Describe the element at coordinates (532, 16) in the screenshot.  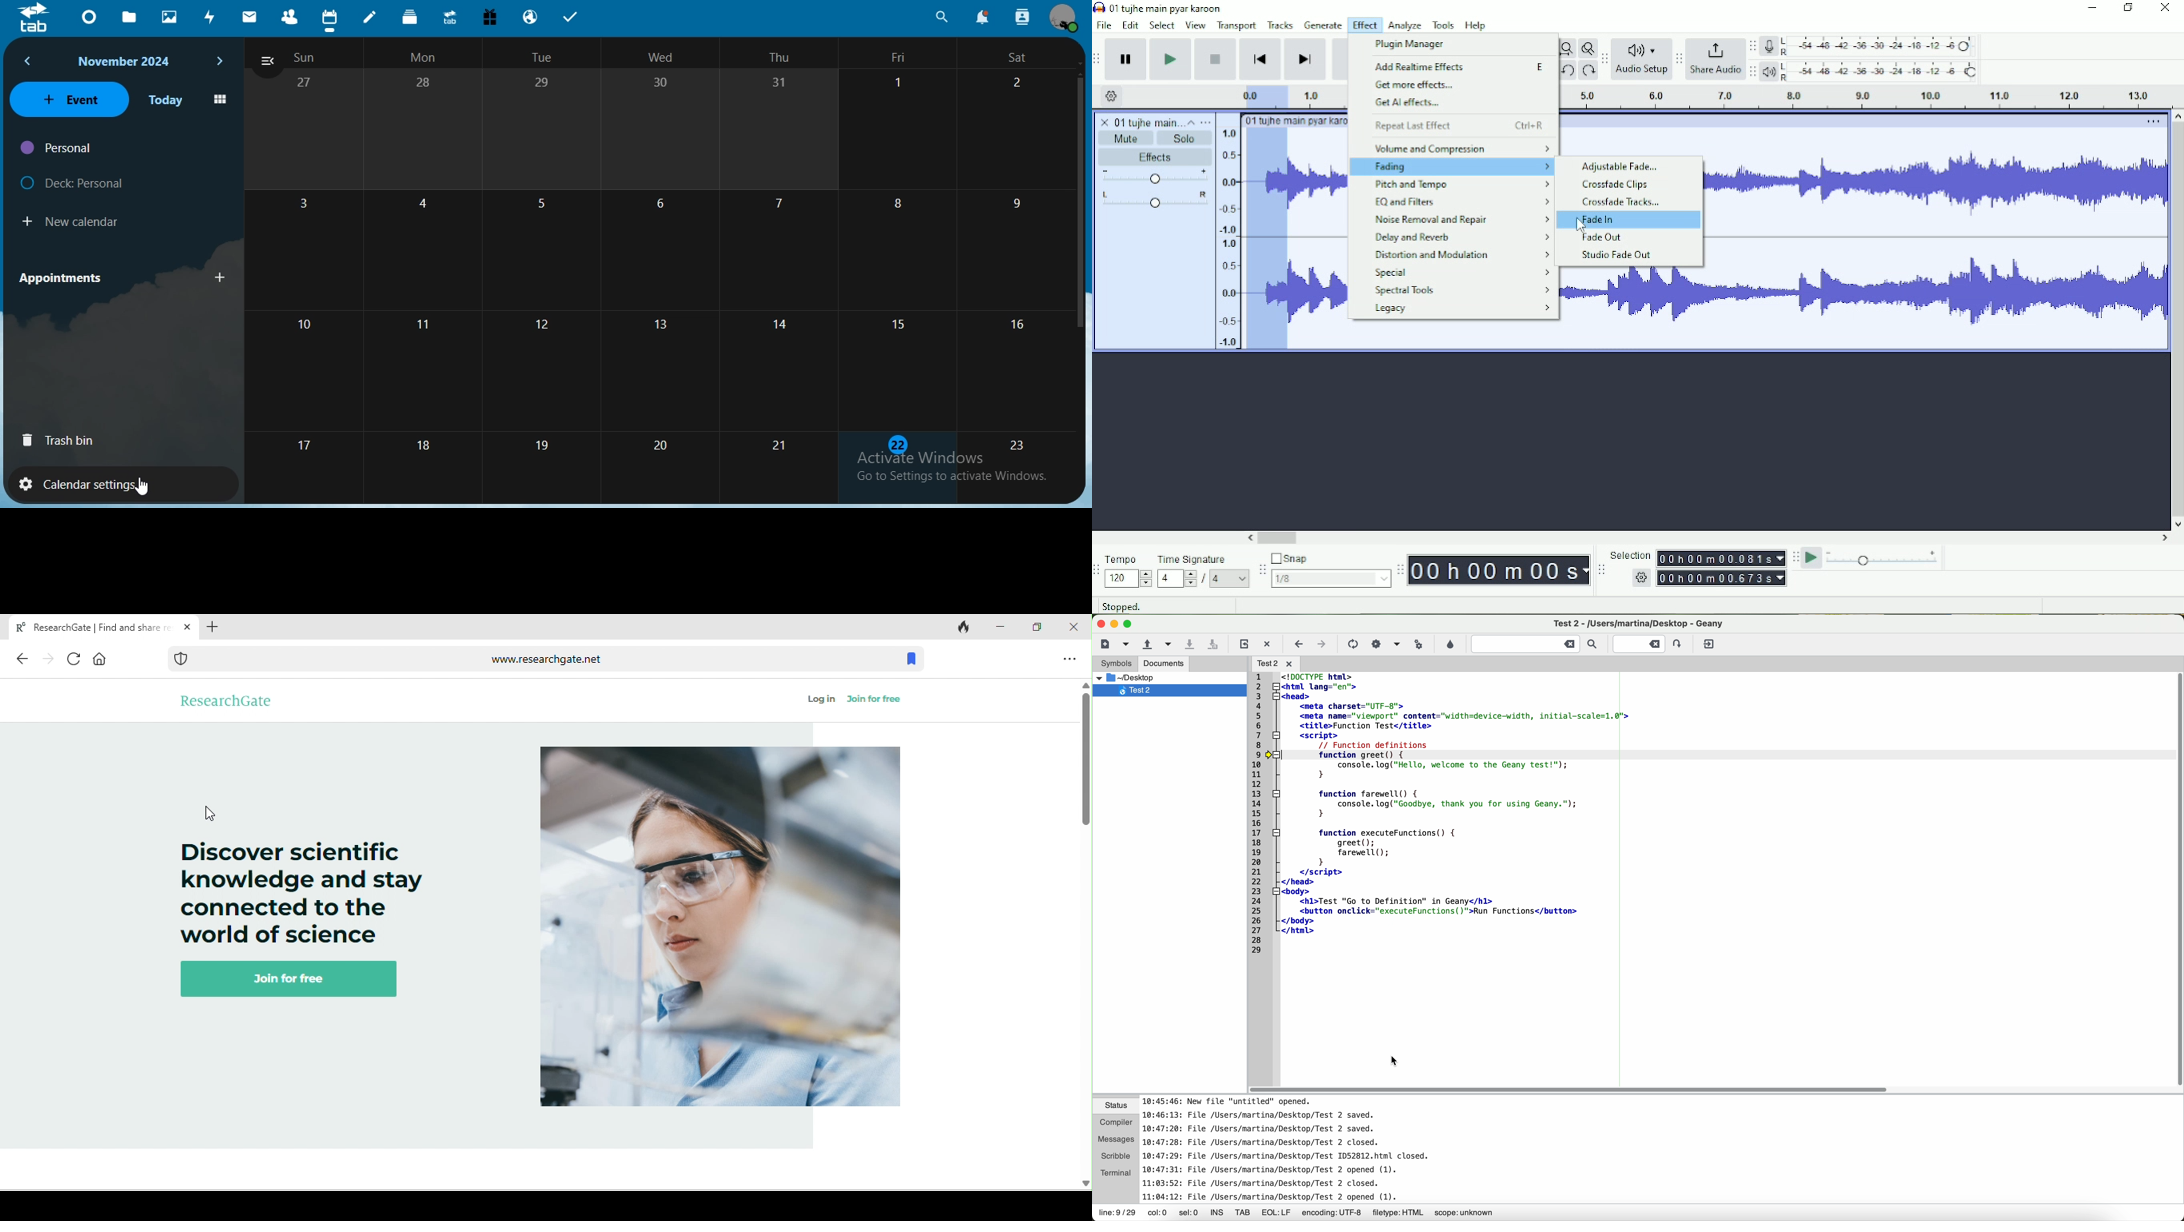
I see `email hosting` at that location.